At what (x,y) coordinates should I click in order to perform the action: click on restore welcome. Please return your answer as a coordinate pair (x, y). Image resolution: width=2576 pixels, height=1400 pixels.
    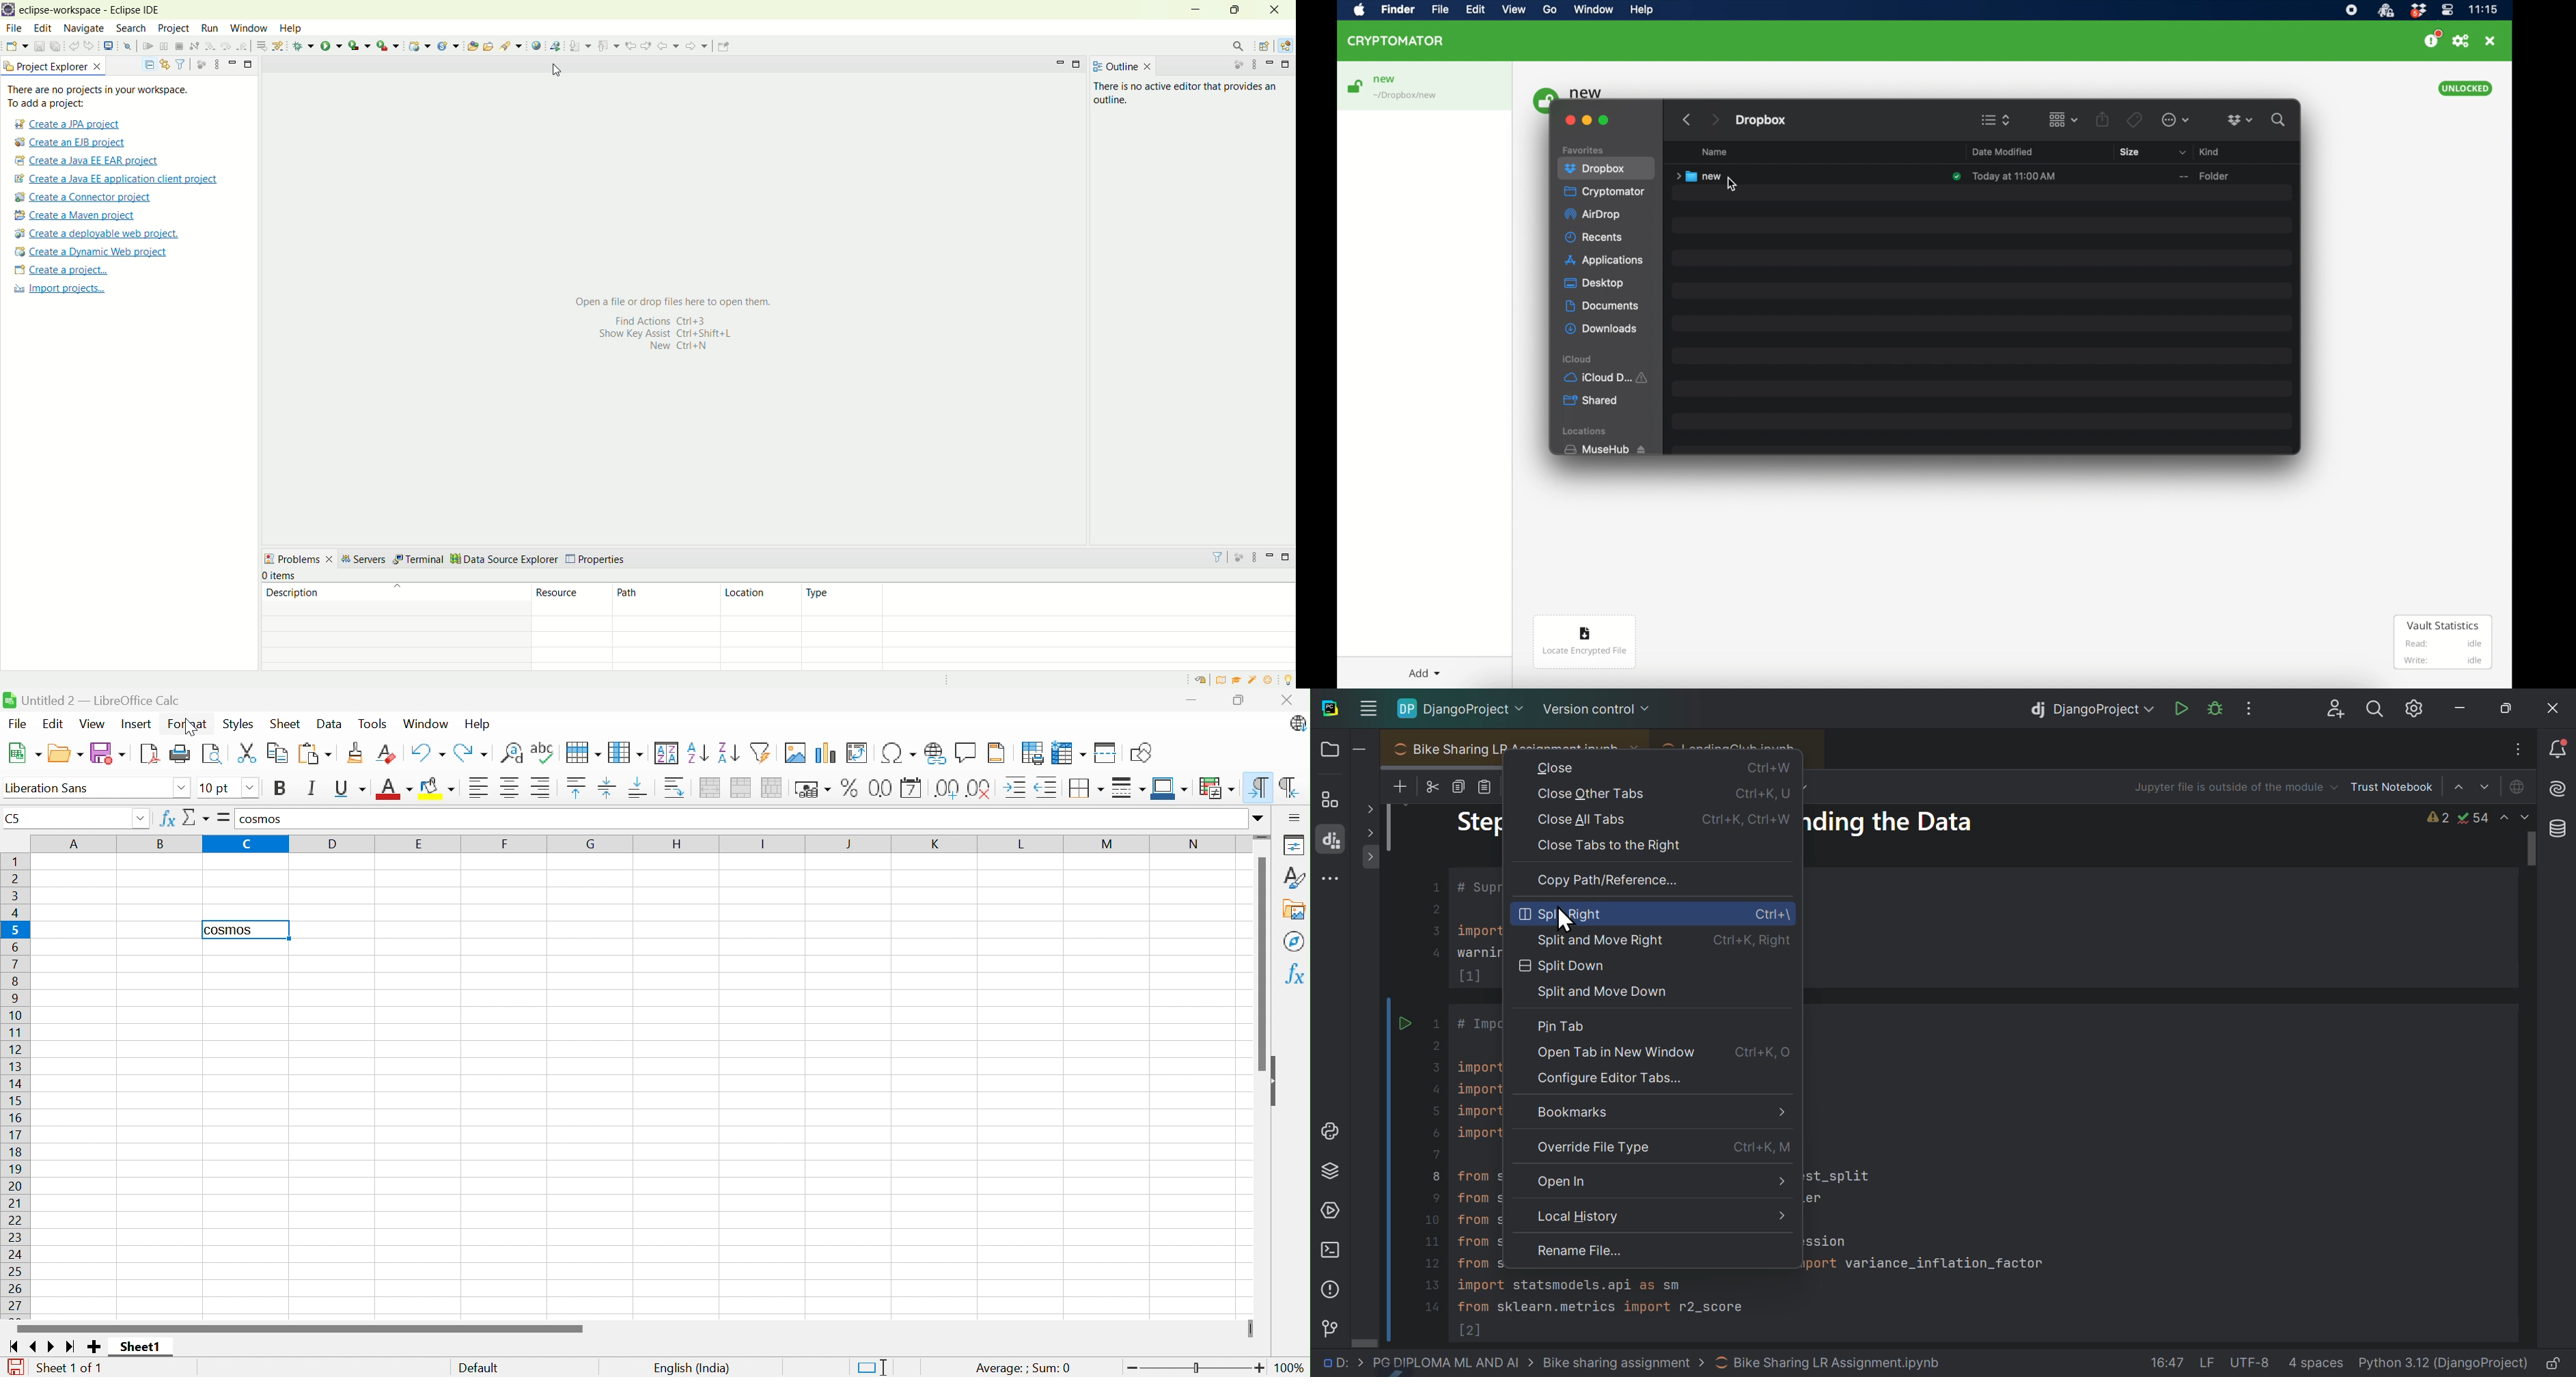
    Looking at the image, I should click on (1204, 680).